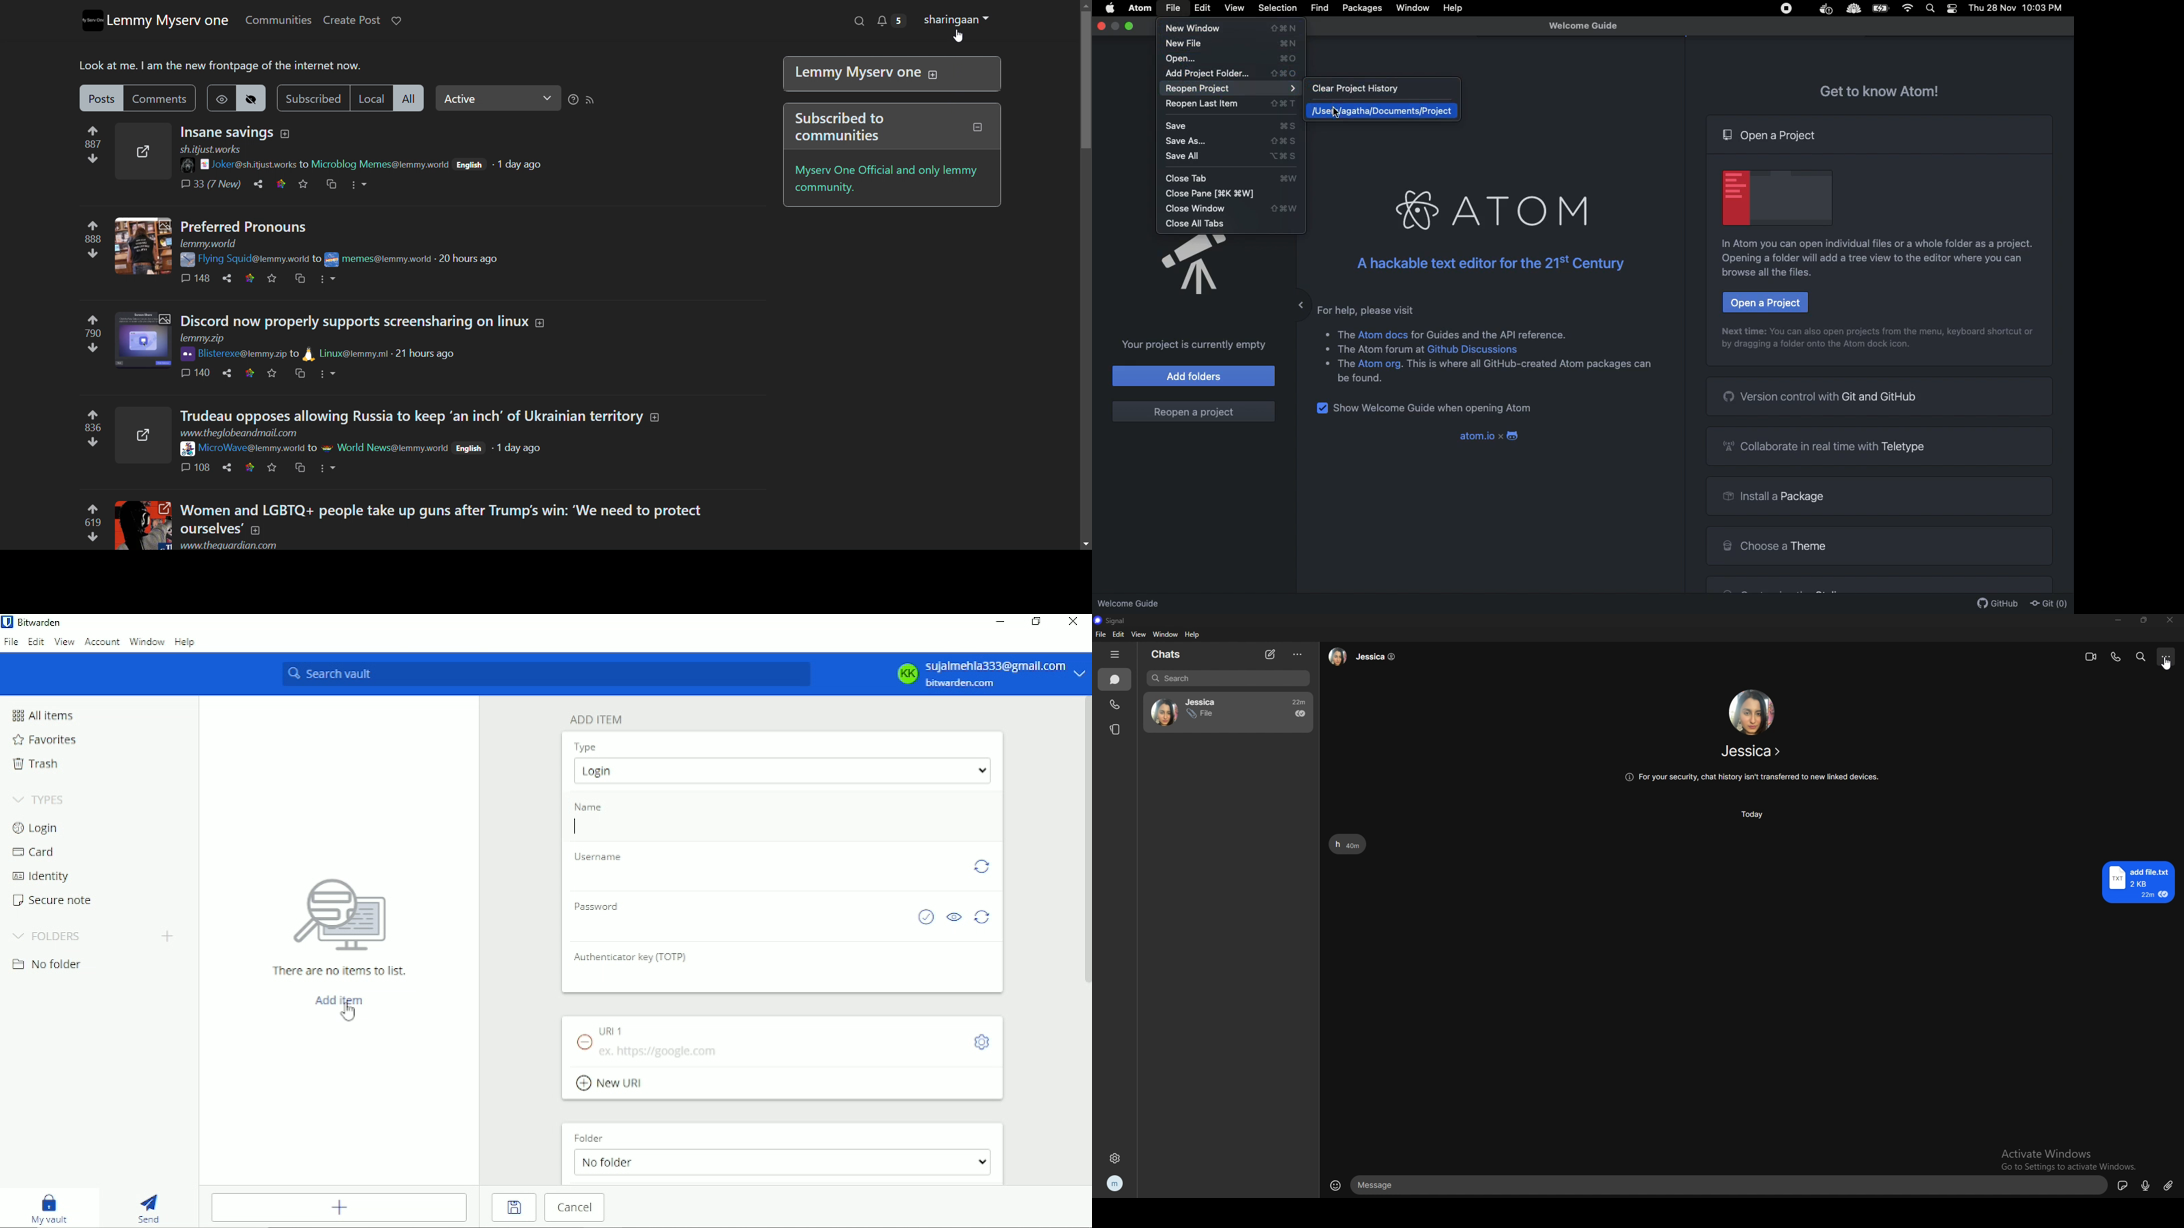 The width and height of the screenshot is (2184, 1232). Describe the element at coordinates (1116, 705) in the screenshot. I see `calls` at that location.